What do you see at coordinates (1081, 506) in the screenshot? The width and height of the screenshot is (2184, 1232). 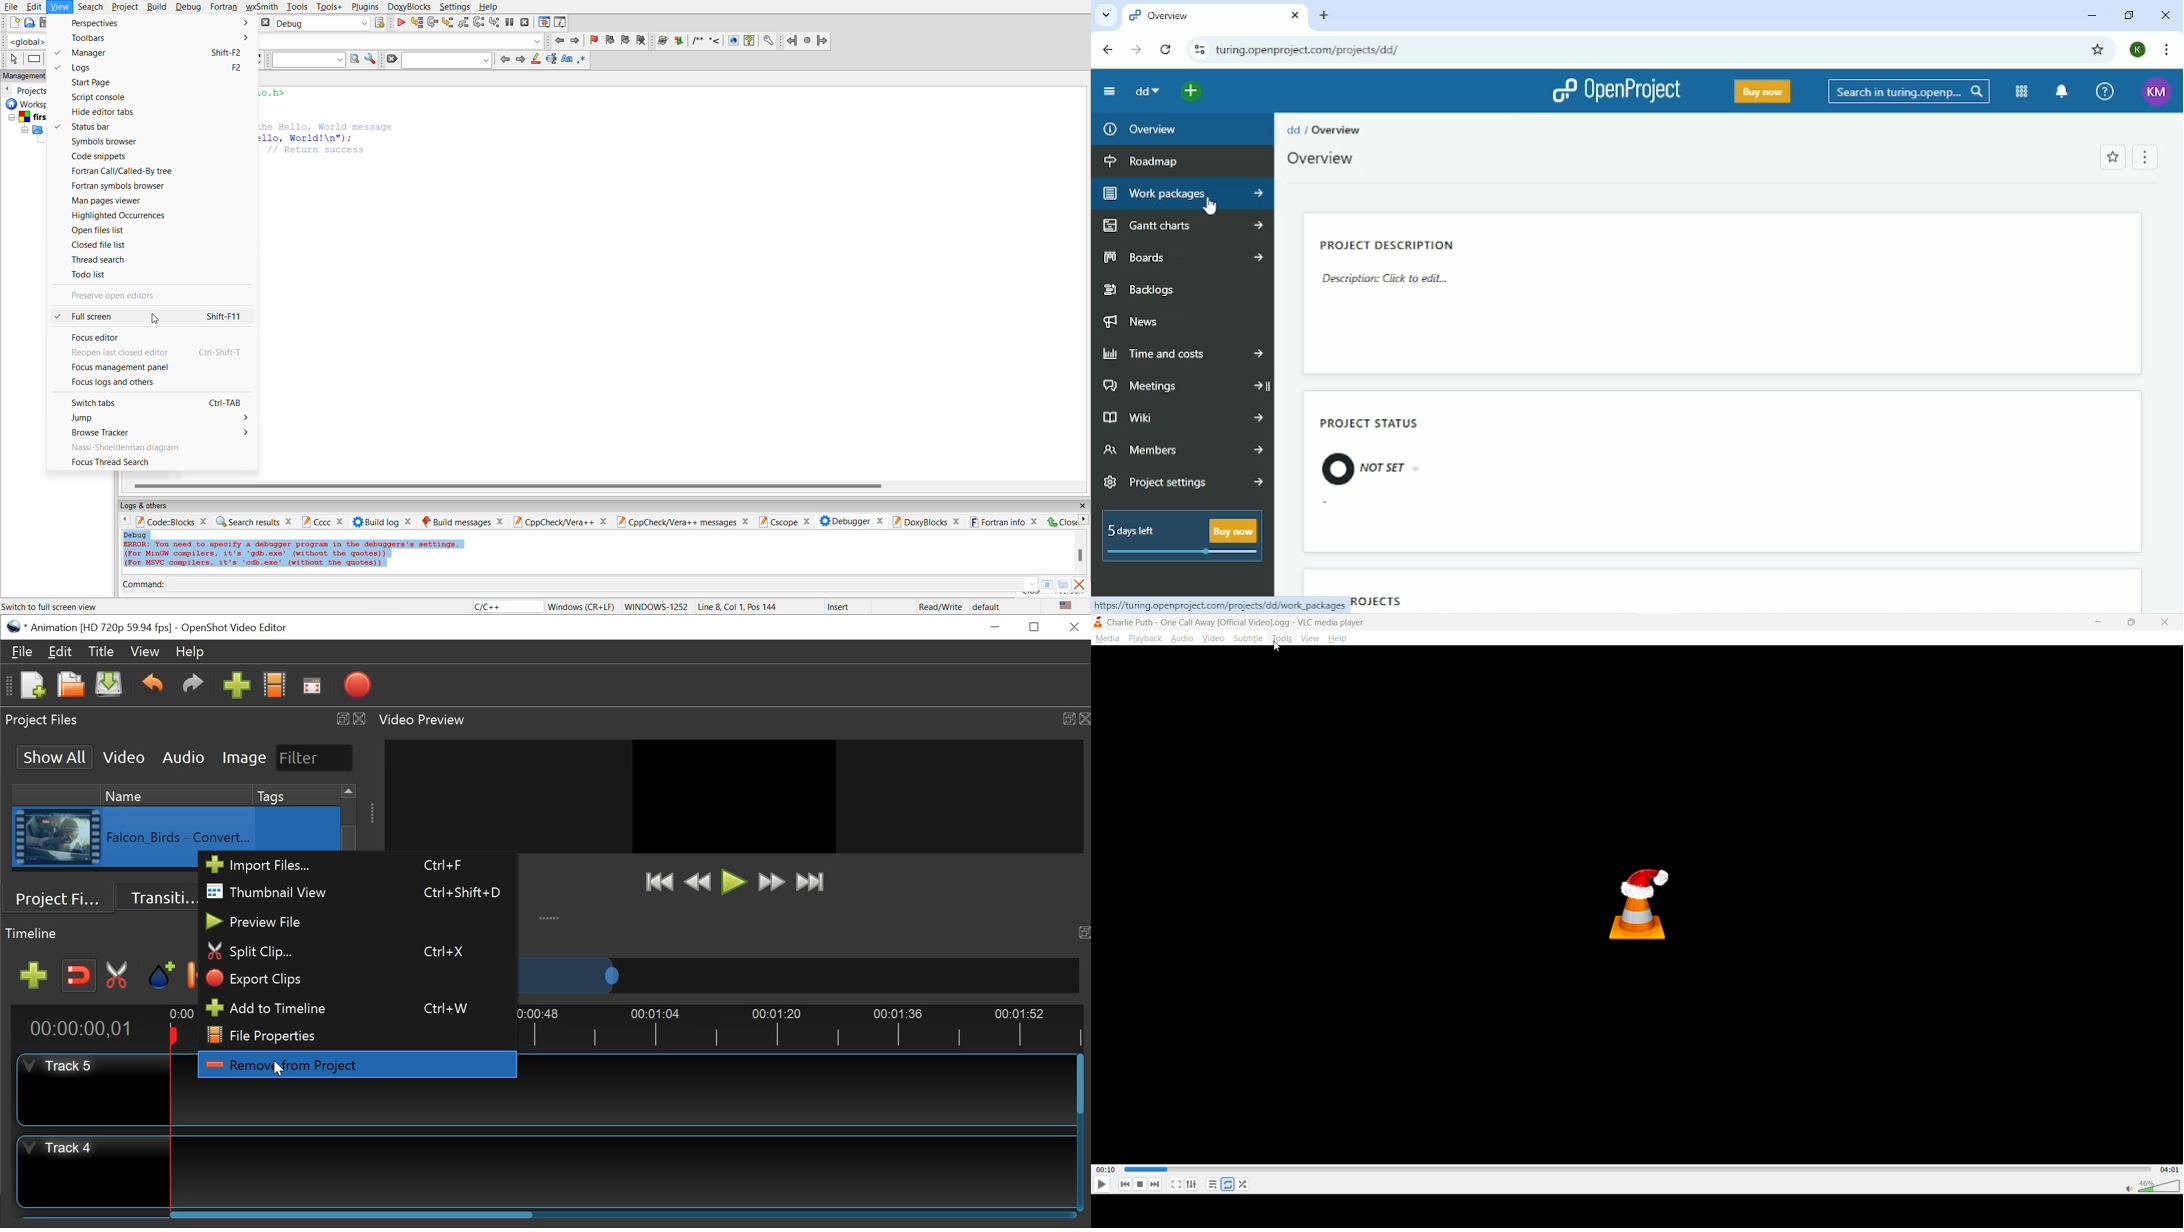 I see `close` at bounding box center [1081, 506].